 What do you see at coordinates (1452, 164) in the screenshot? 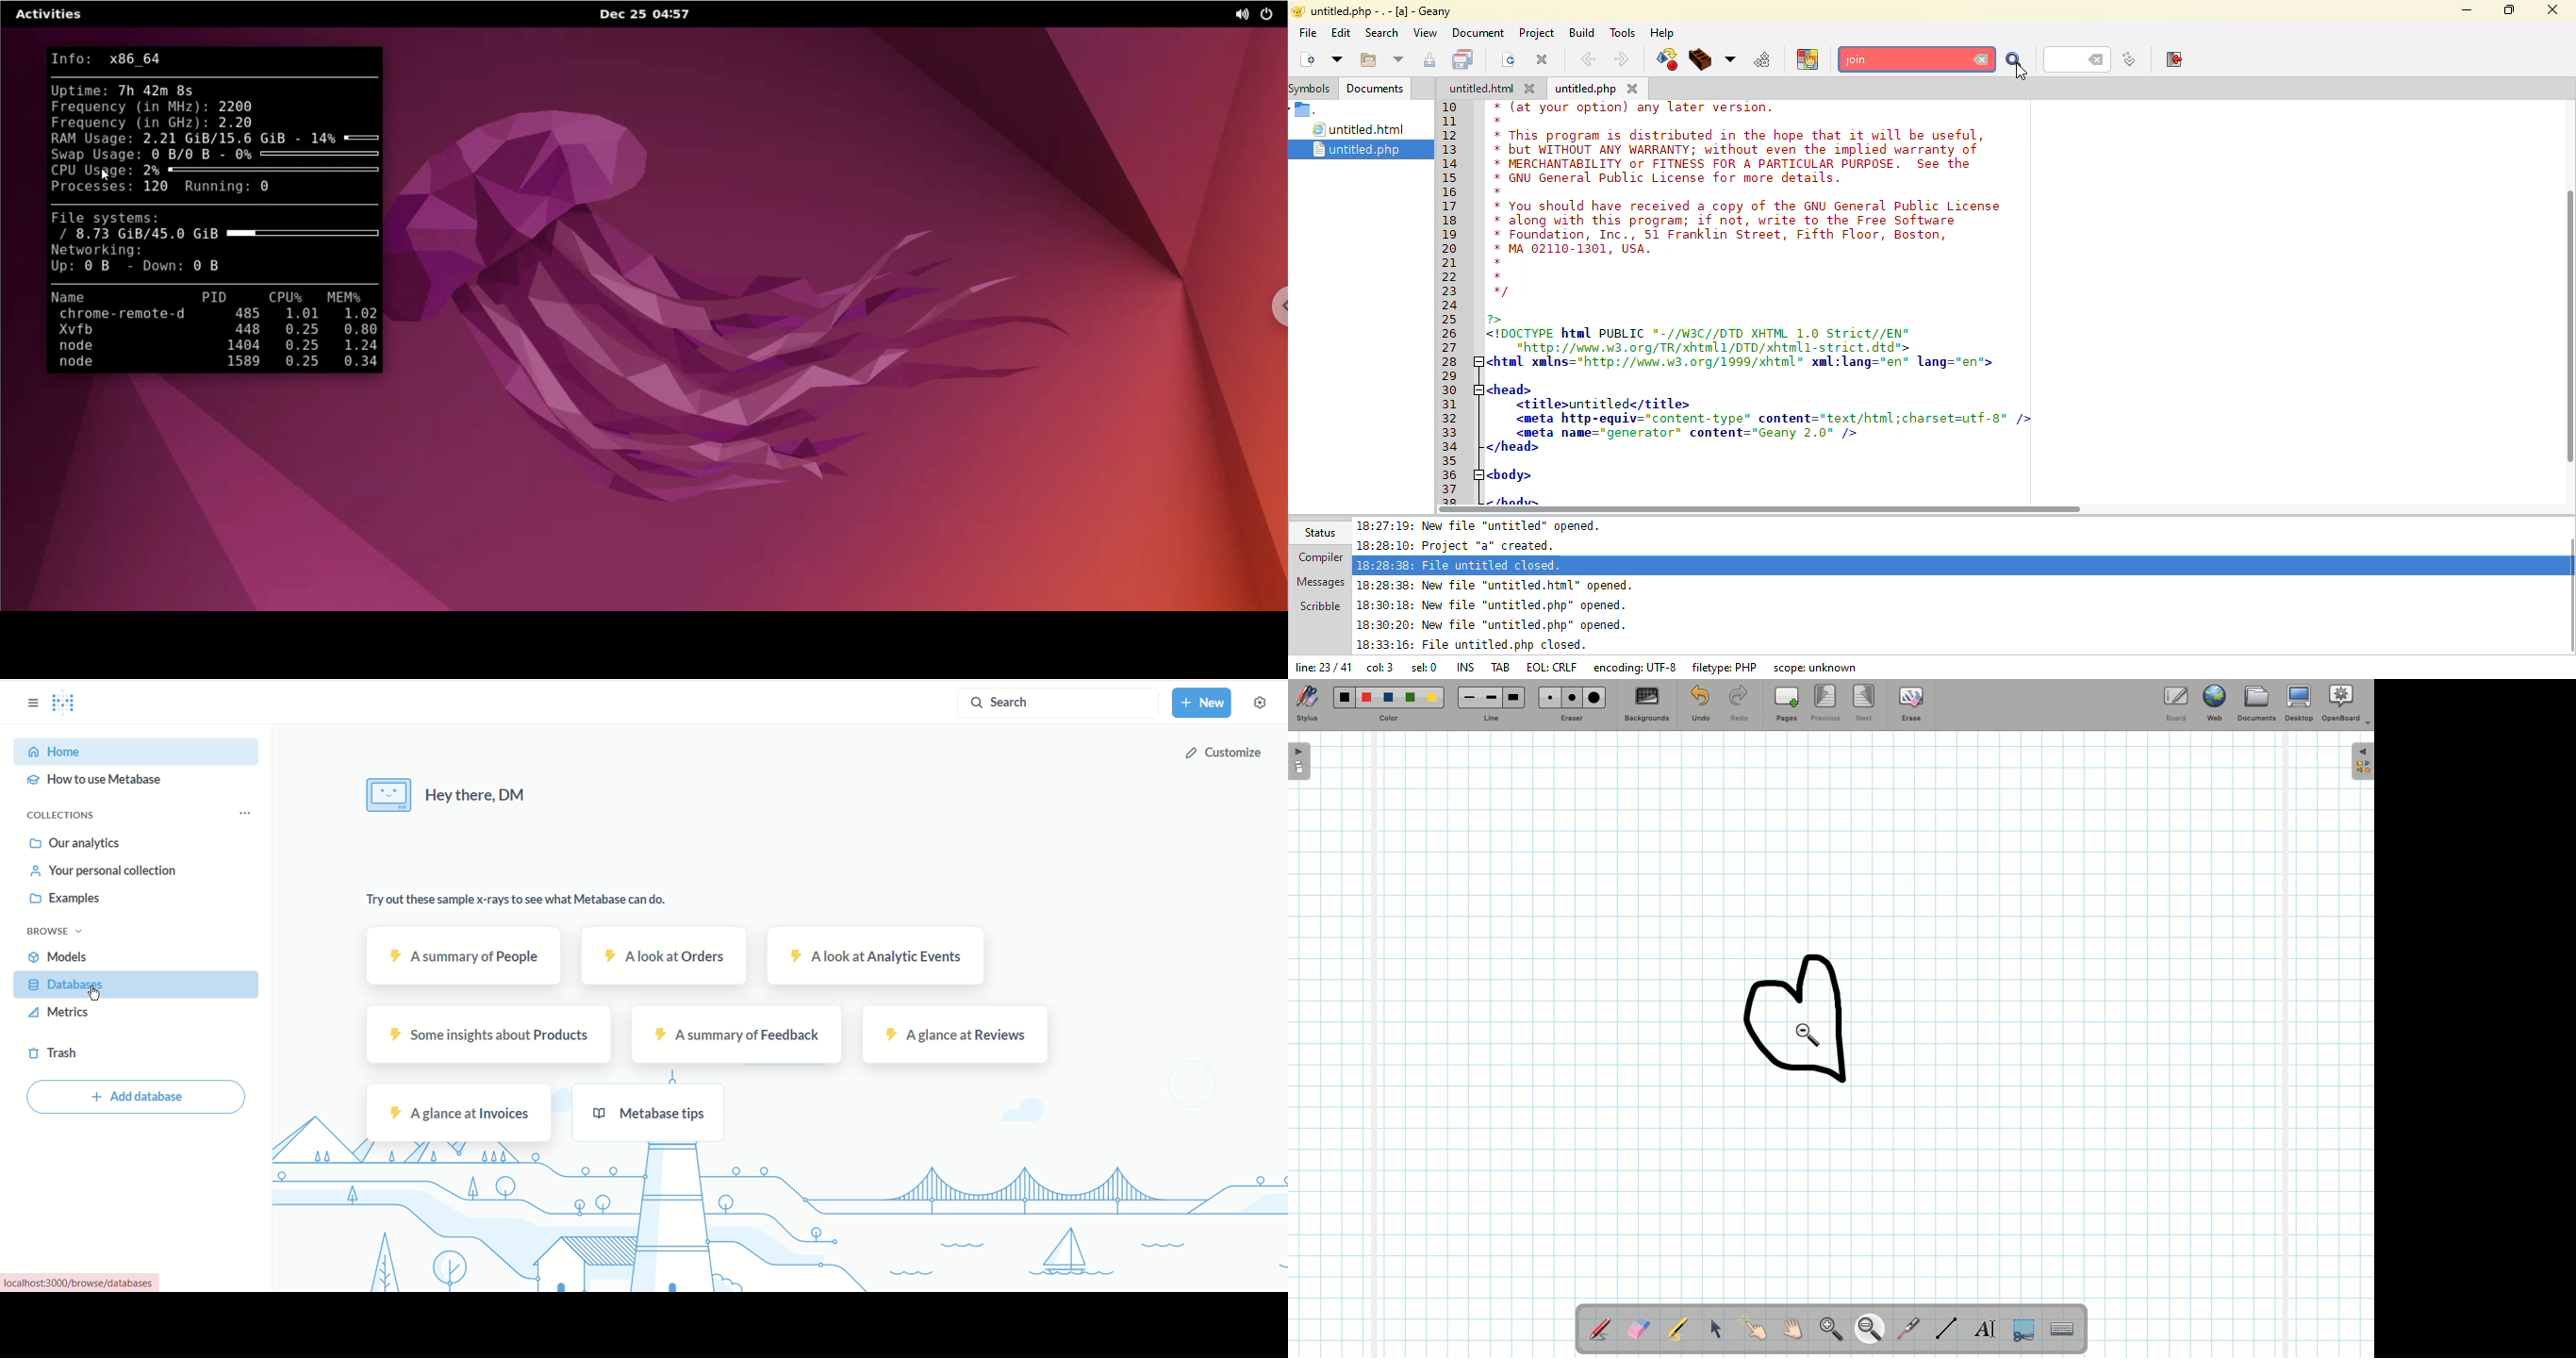
I see `14` at bounding box center [1452, 164].